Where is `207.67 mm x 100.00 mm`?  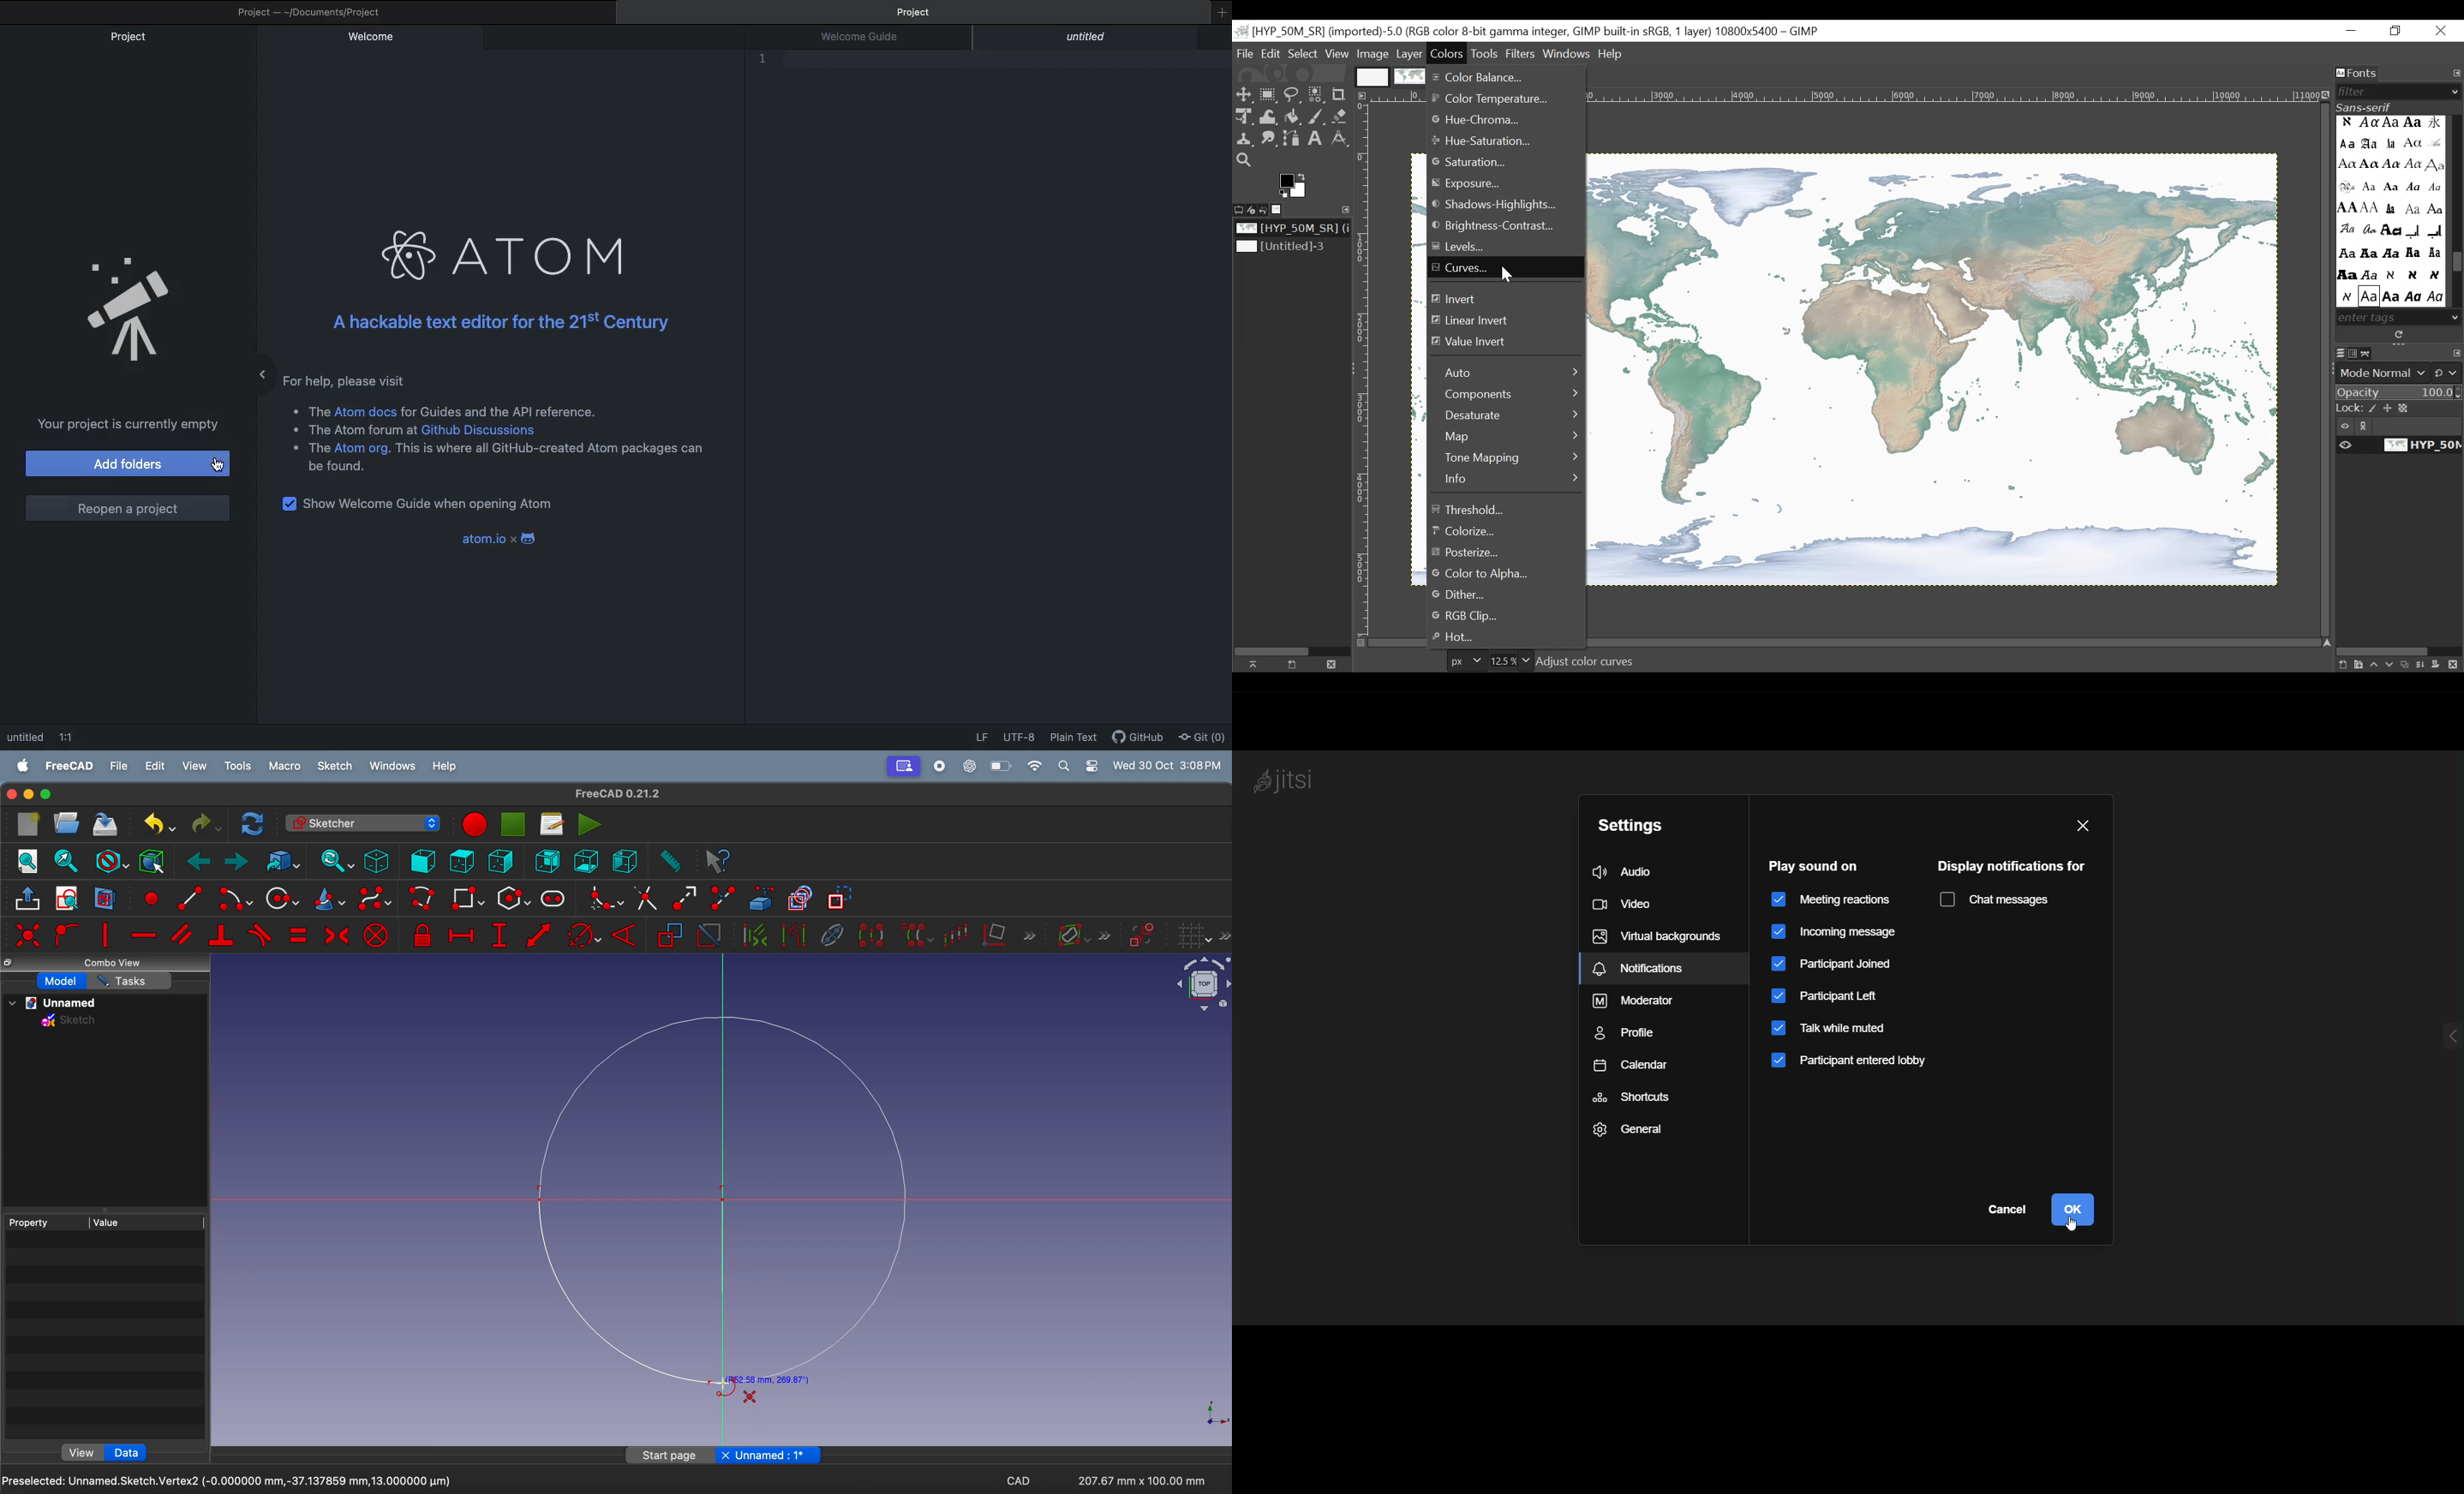
207.67 mm x 100.00 mm is located at coordinates (1140, 1481).